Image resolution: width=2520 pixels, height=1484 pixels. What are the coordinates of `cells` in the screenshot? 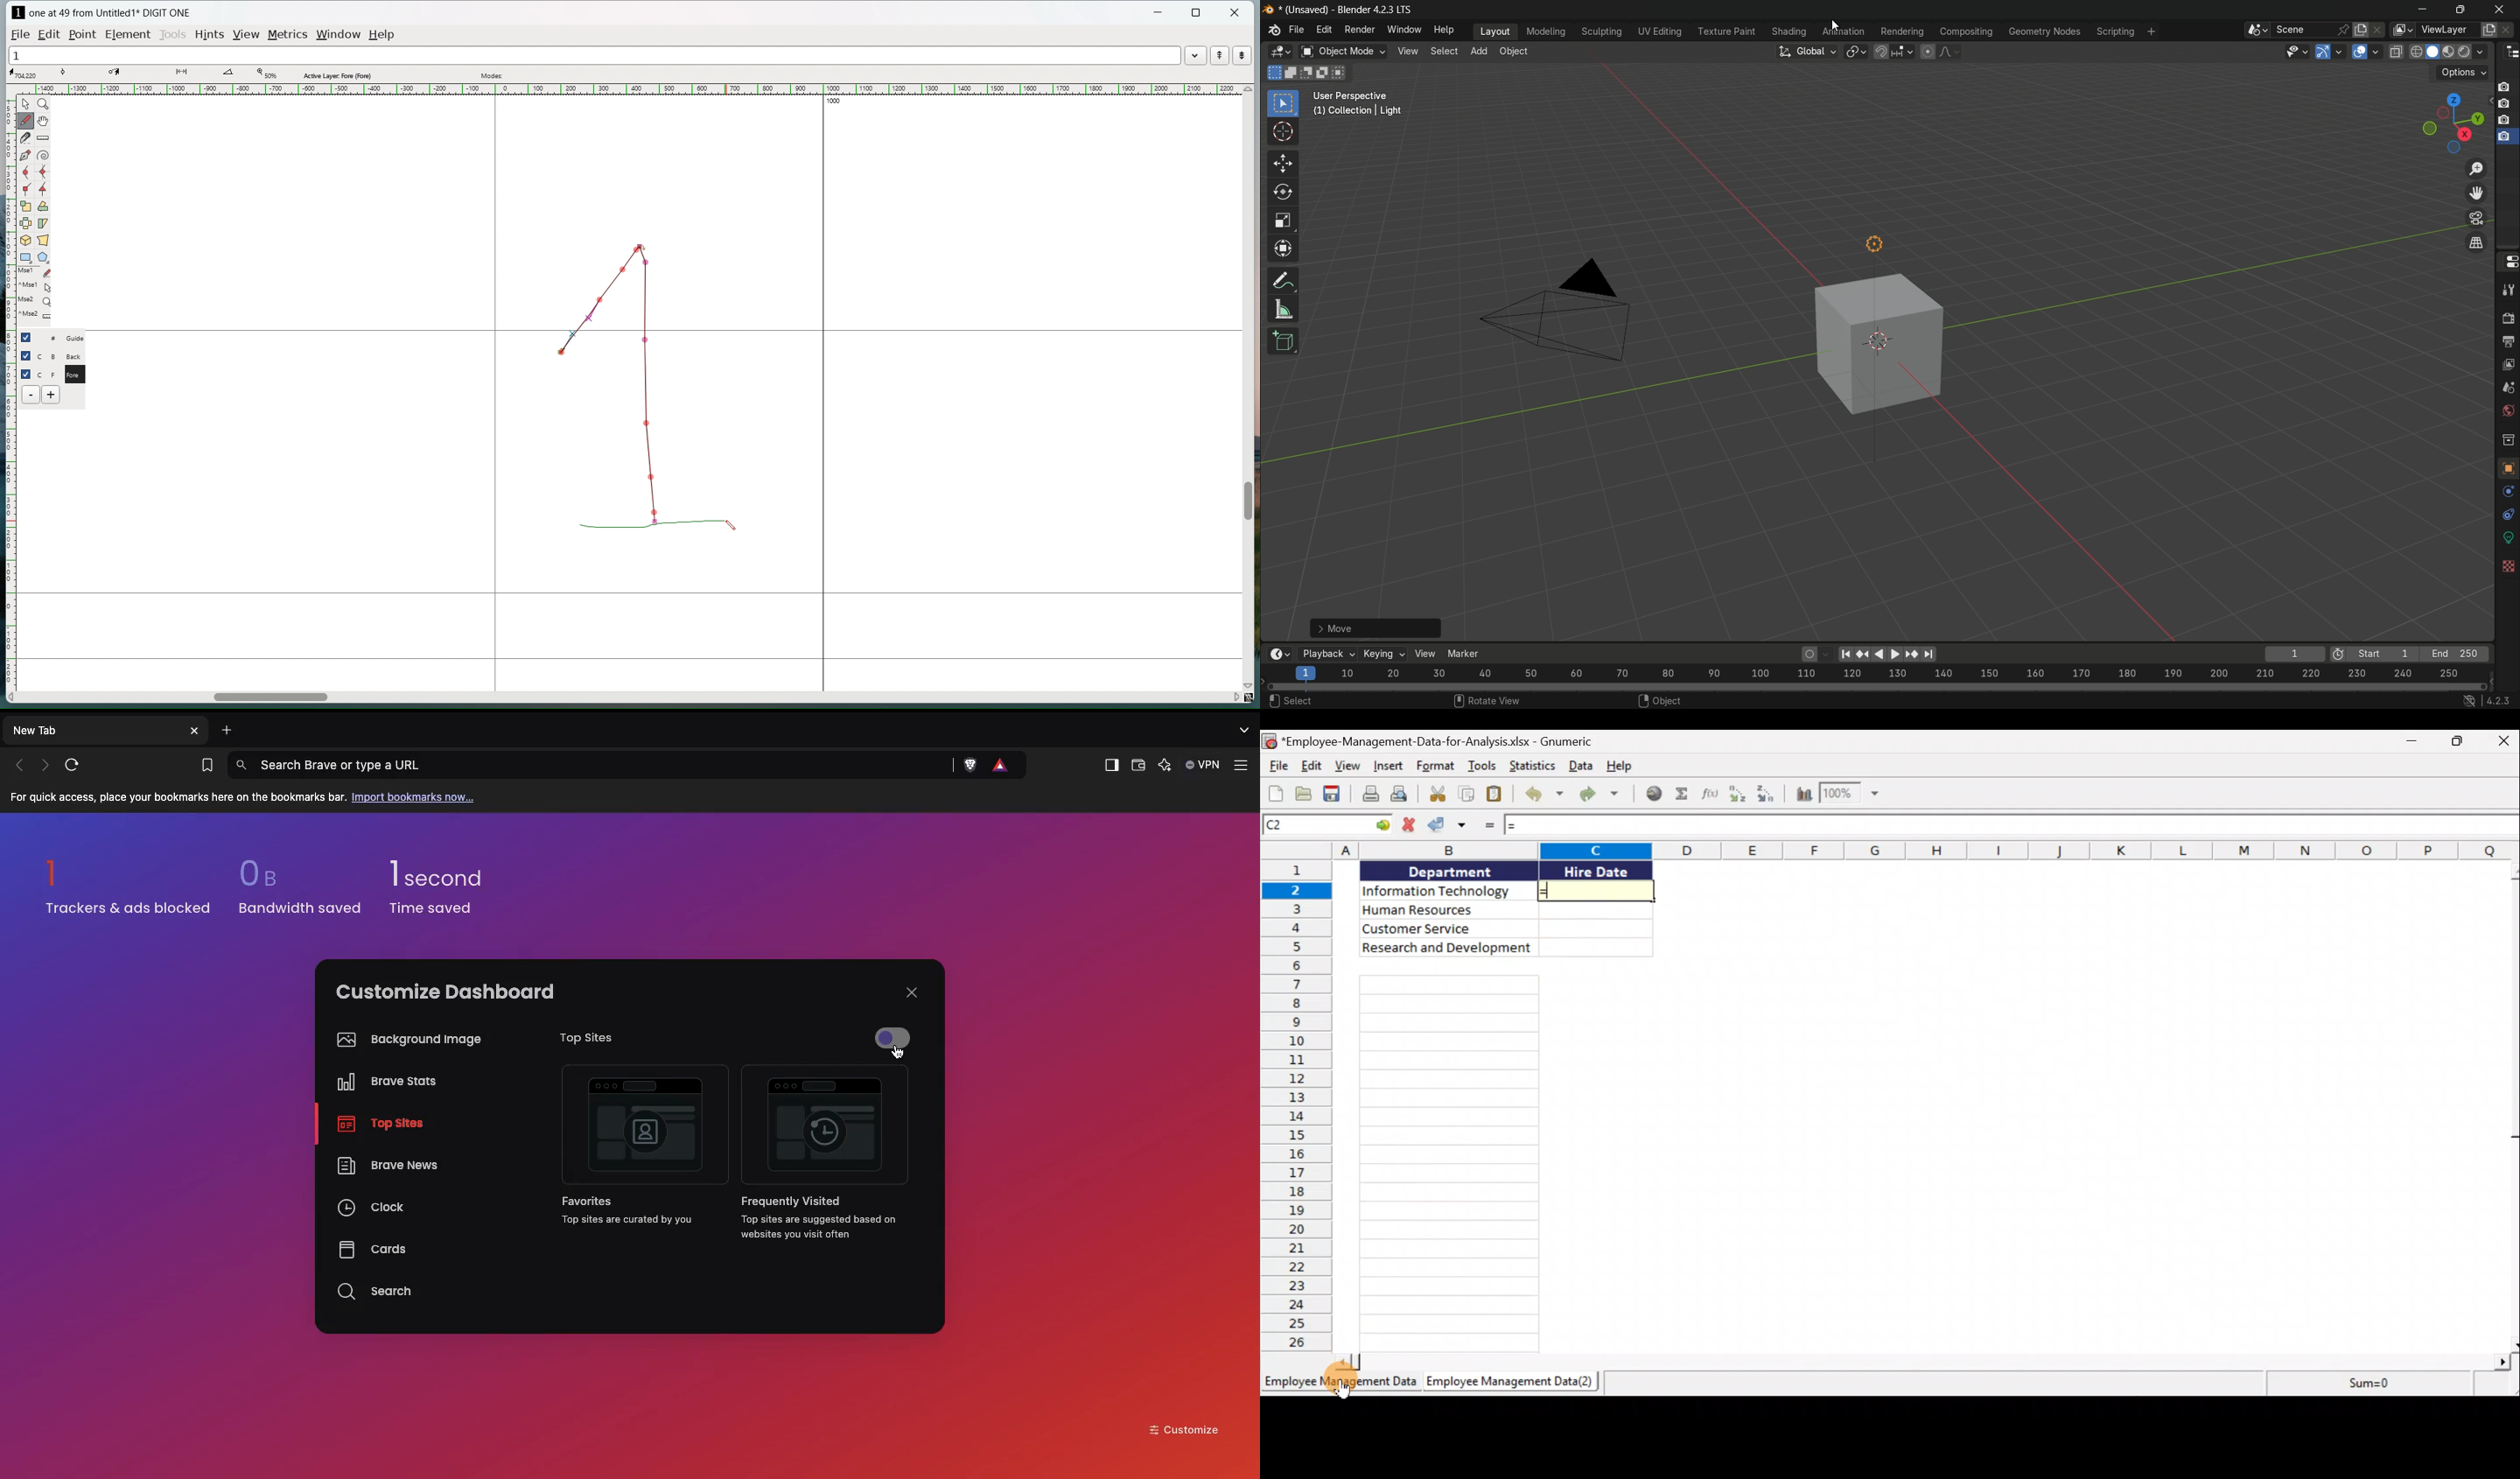 It's located at (1446, 1164).